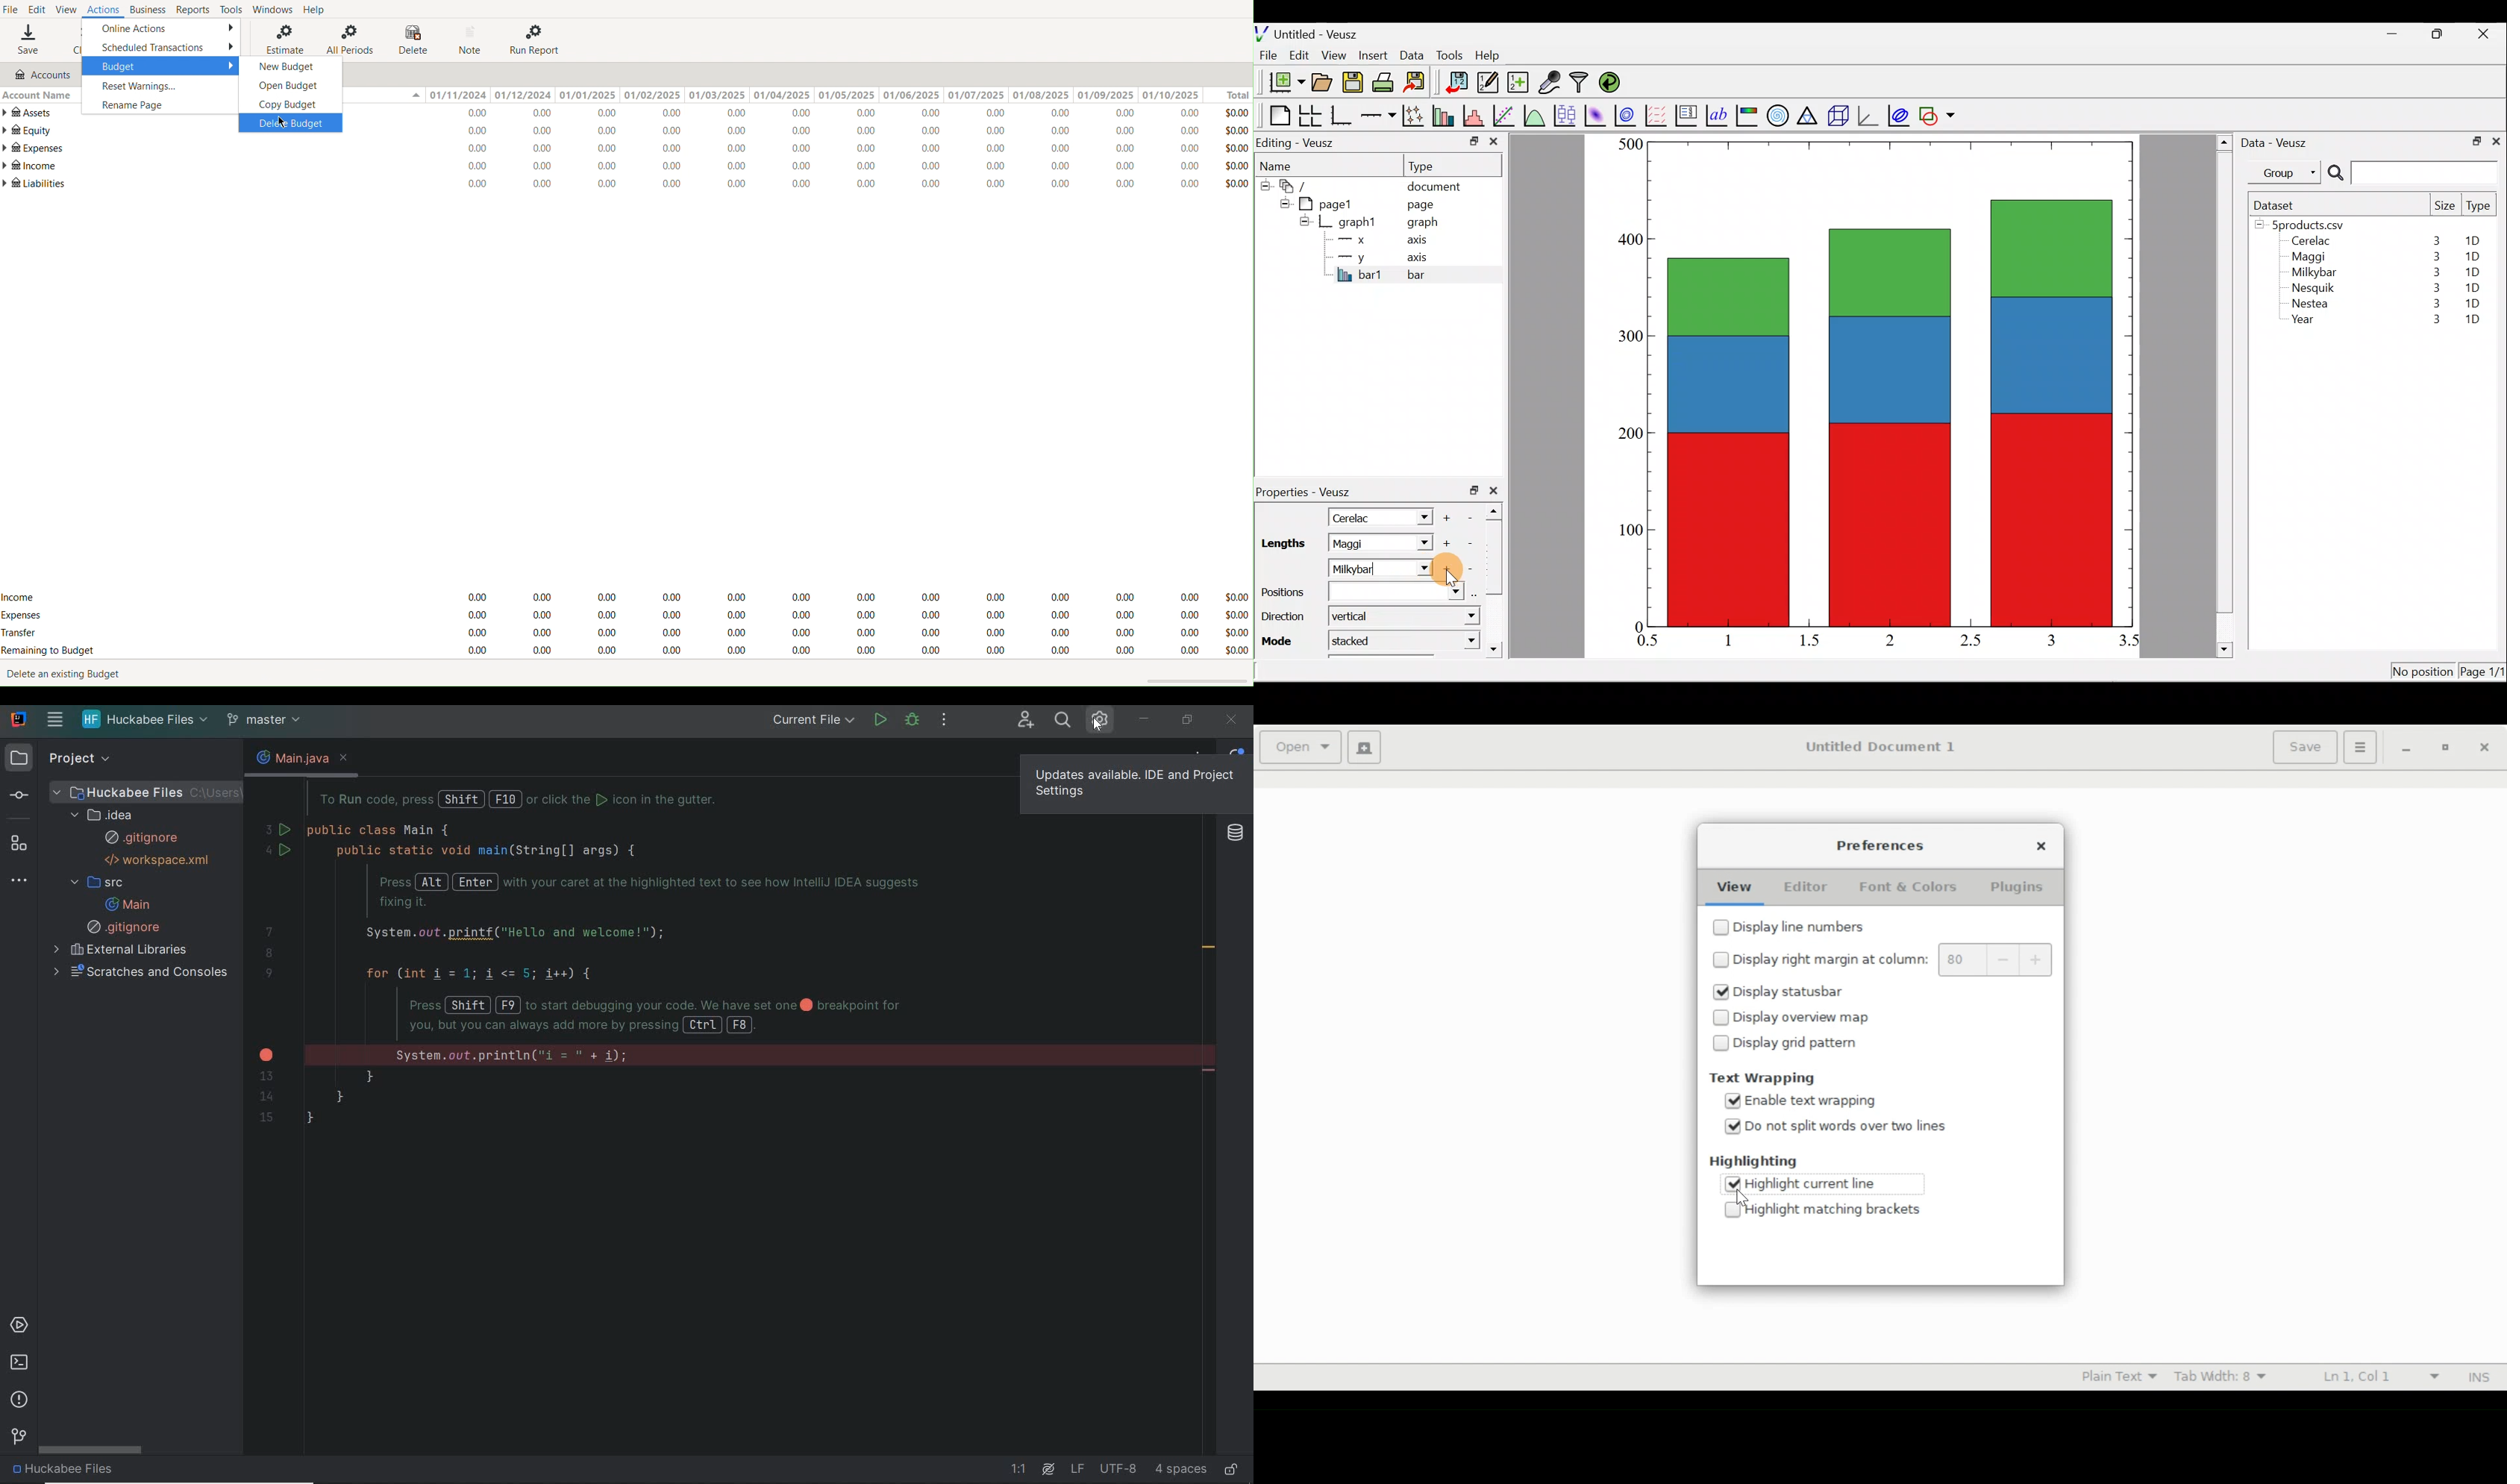 The height and width of the screenshot is (1484, 2520). Describe the element at coordinates (1284, 164) in the screenshot. I see `Name` at that location.